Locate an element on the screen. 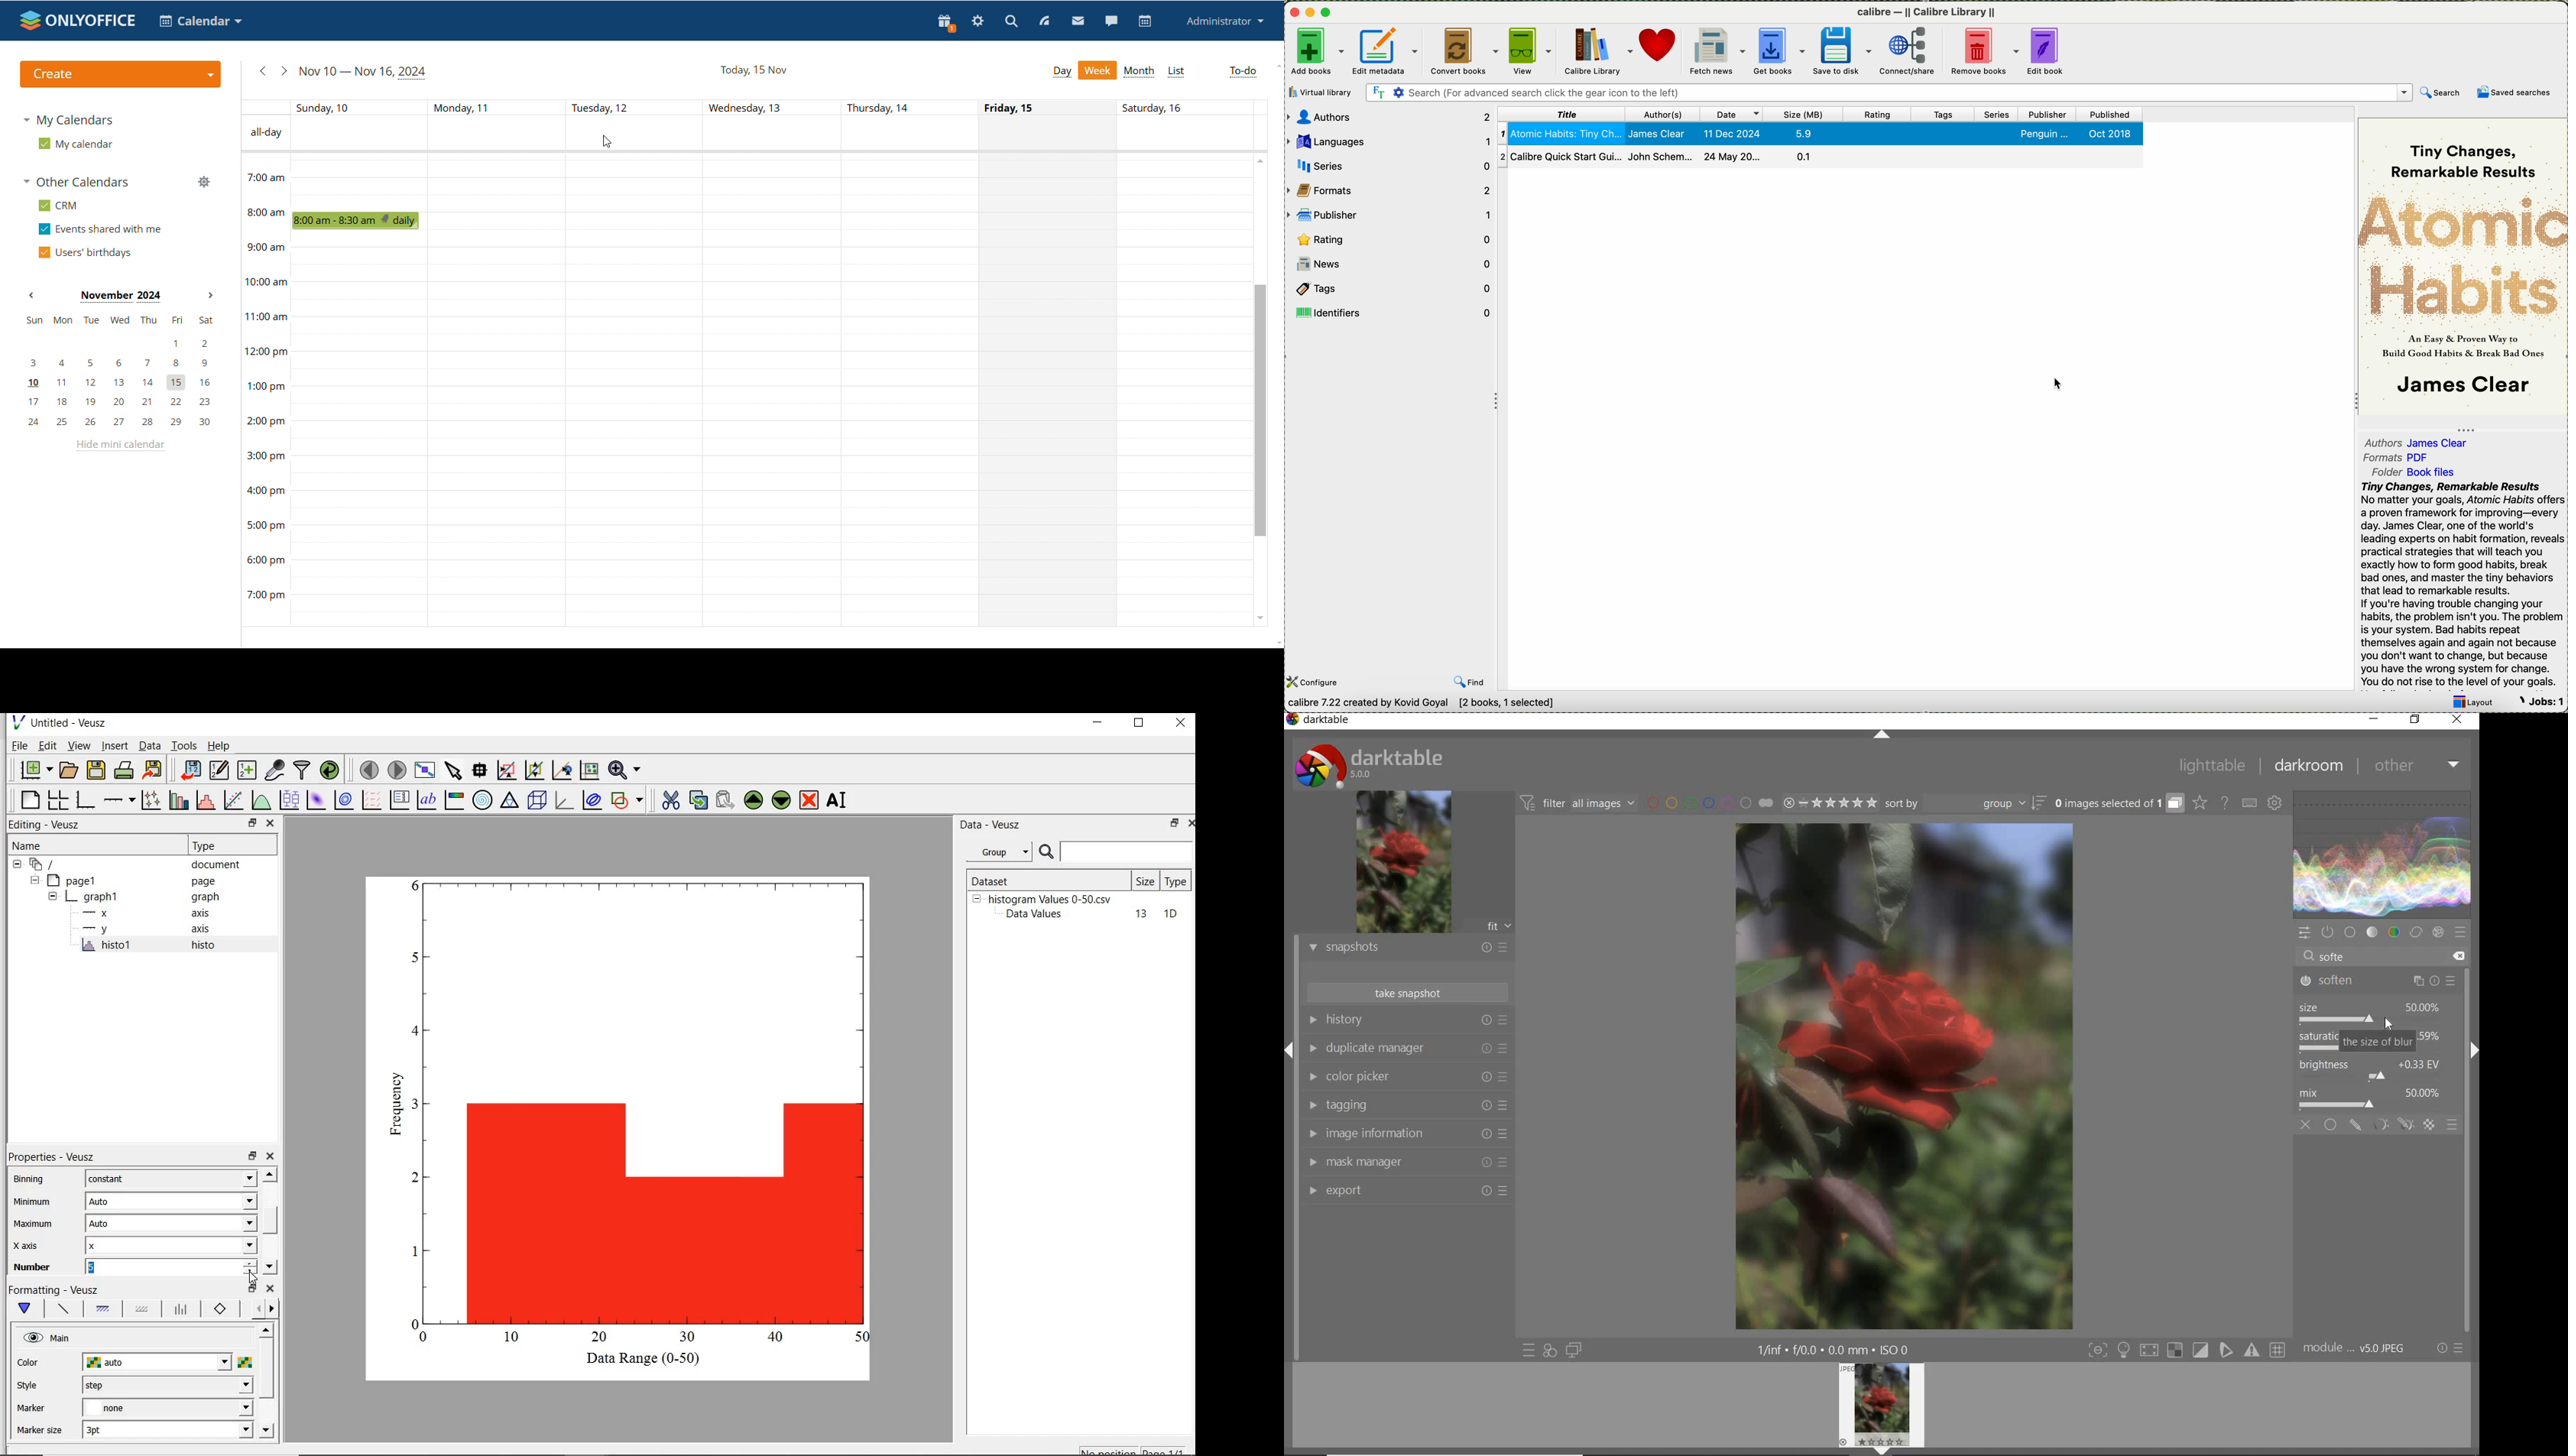 This screenshot has height=1456, width=2576. tags is located at coordinates (1390, 290).